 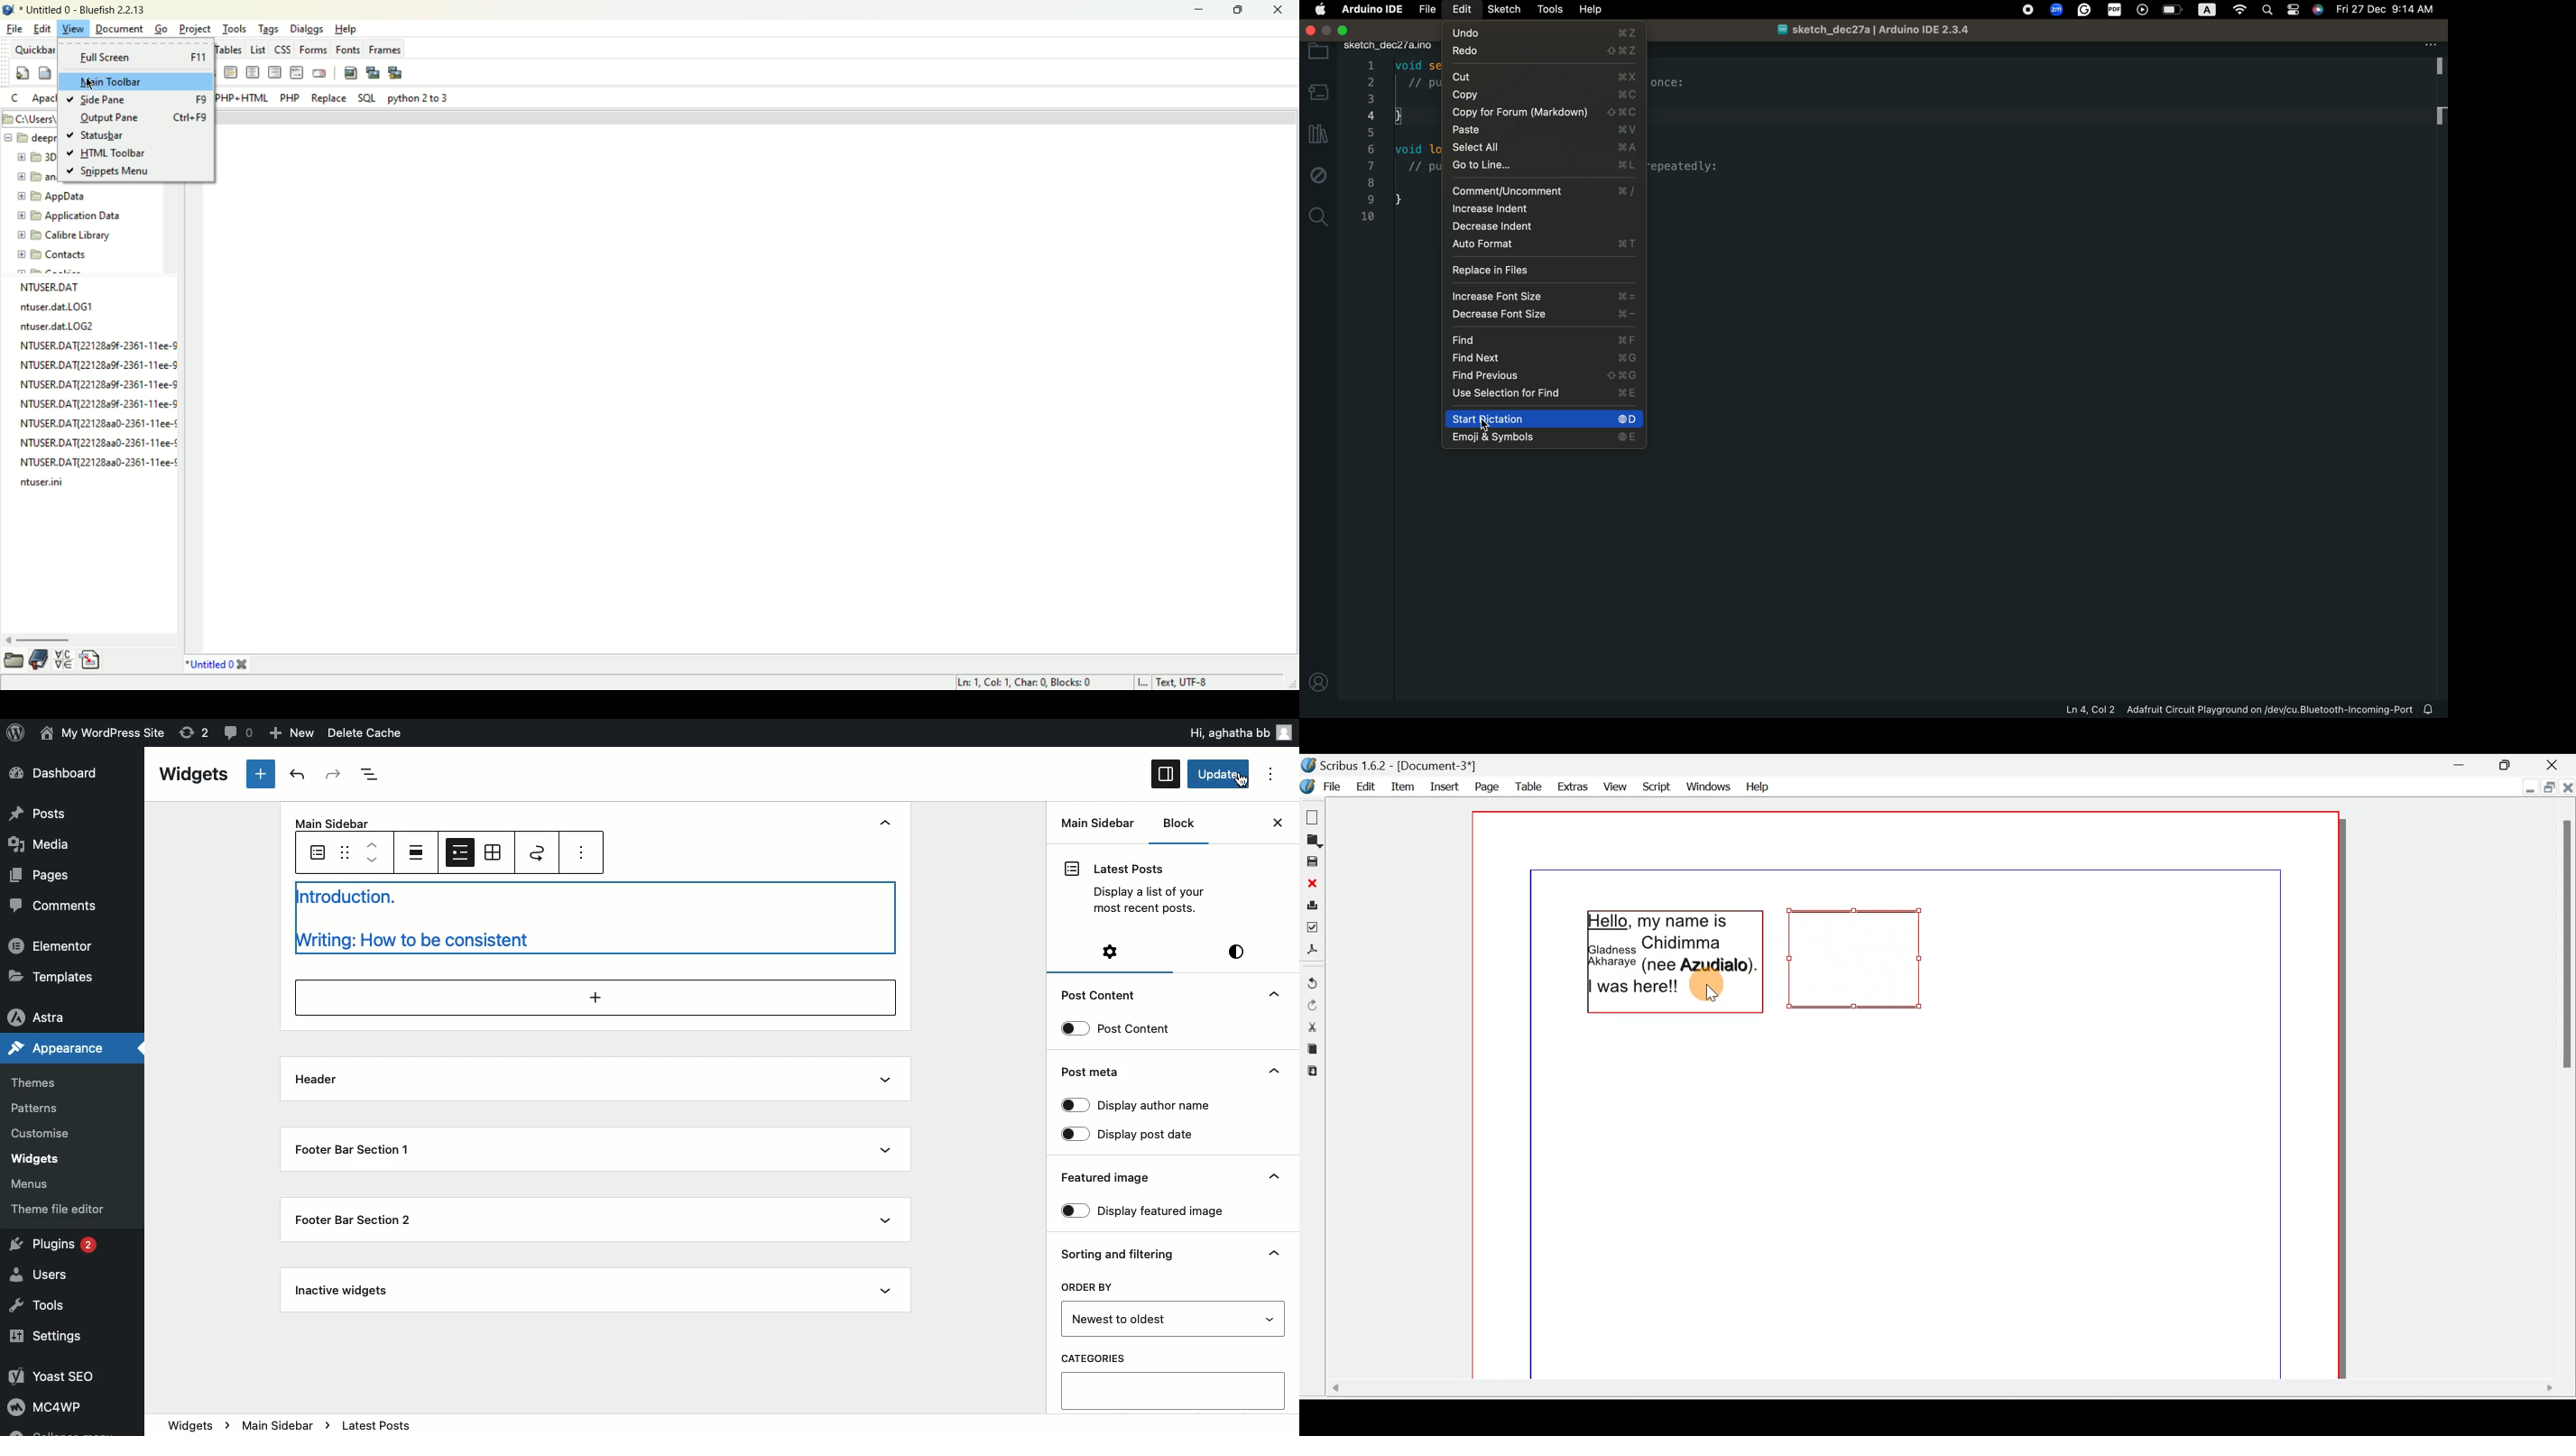 I want to click on charmap, so click(x=63, y=662).